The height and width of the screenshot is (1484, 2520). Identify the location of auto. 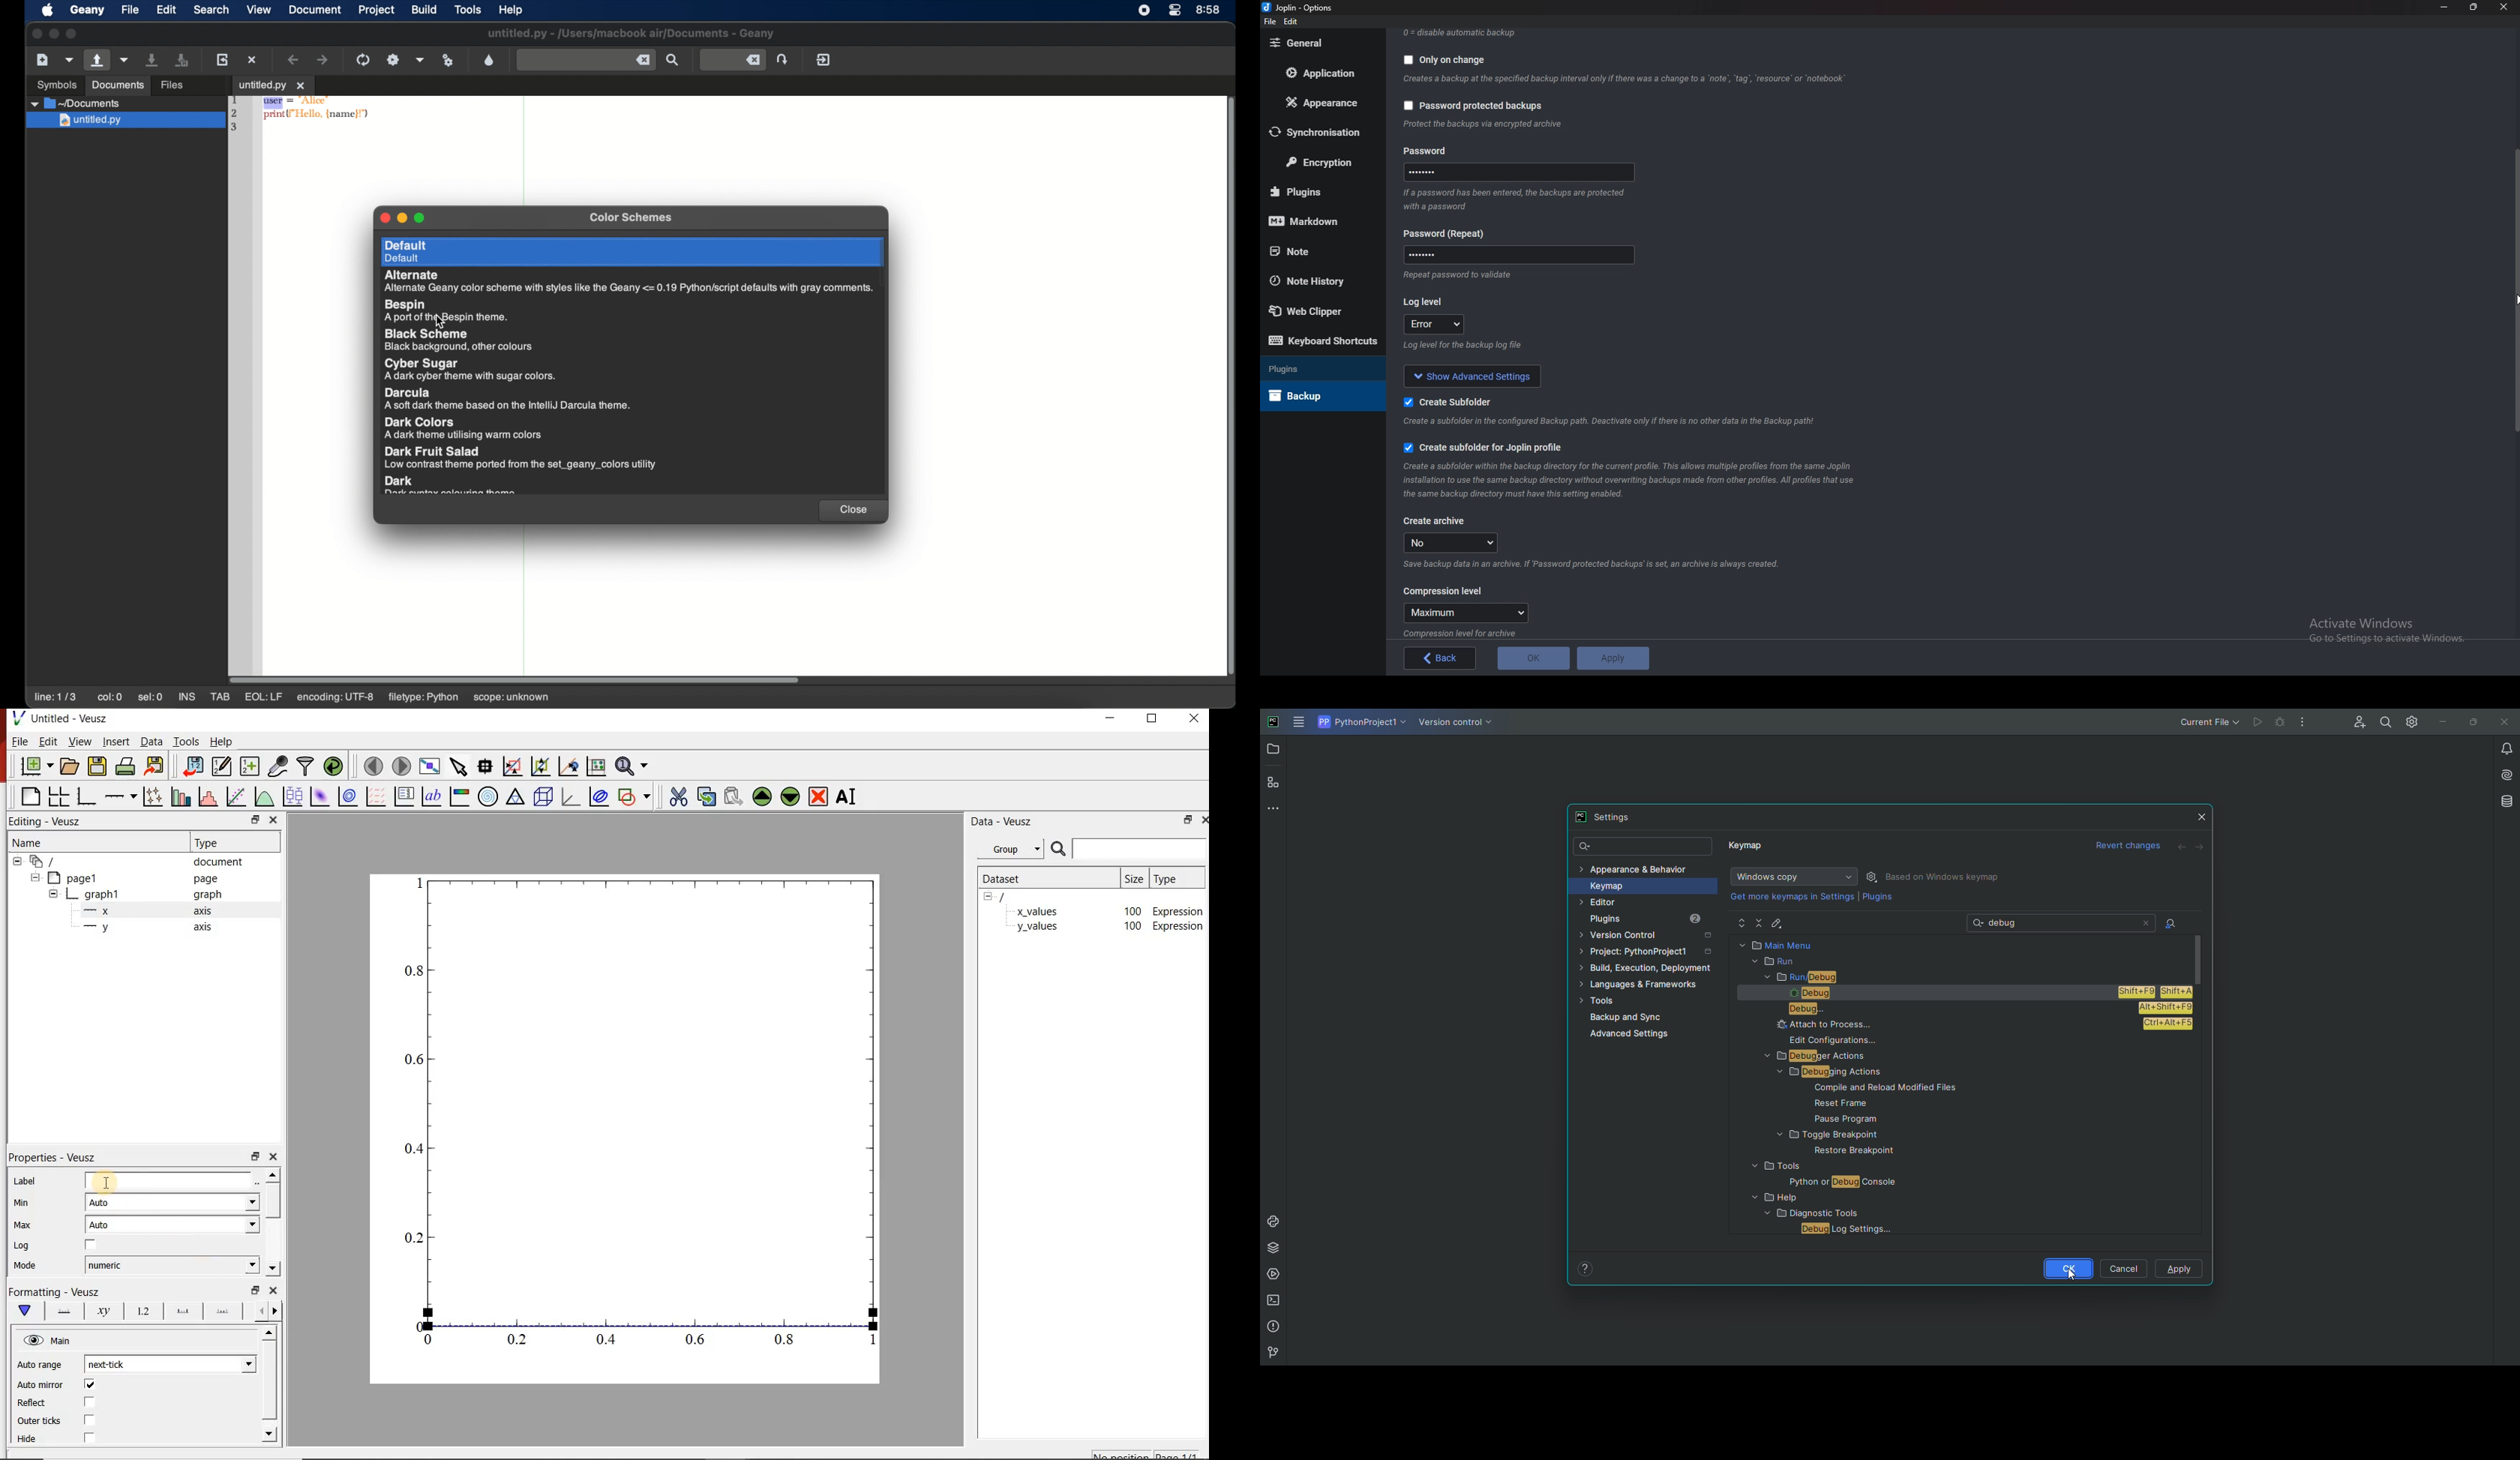
(173, 1224).